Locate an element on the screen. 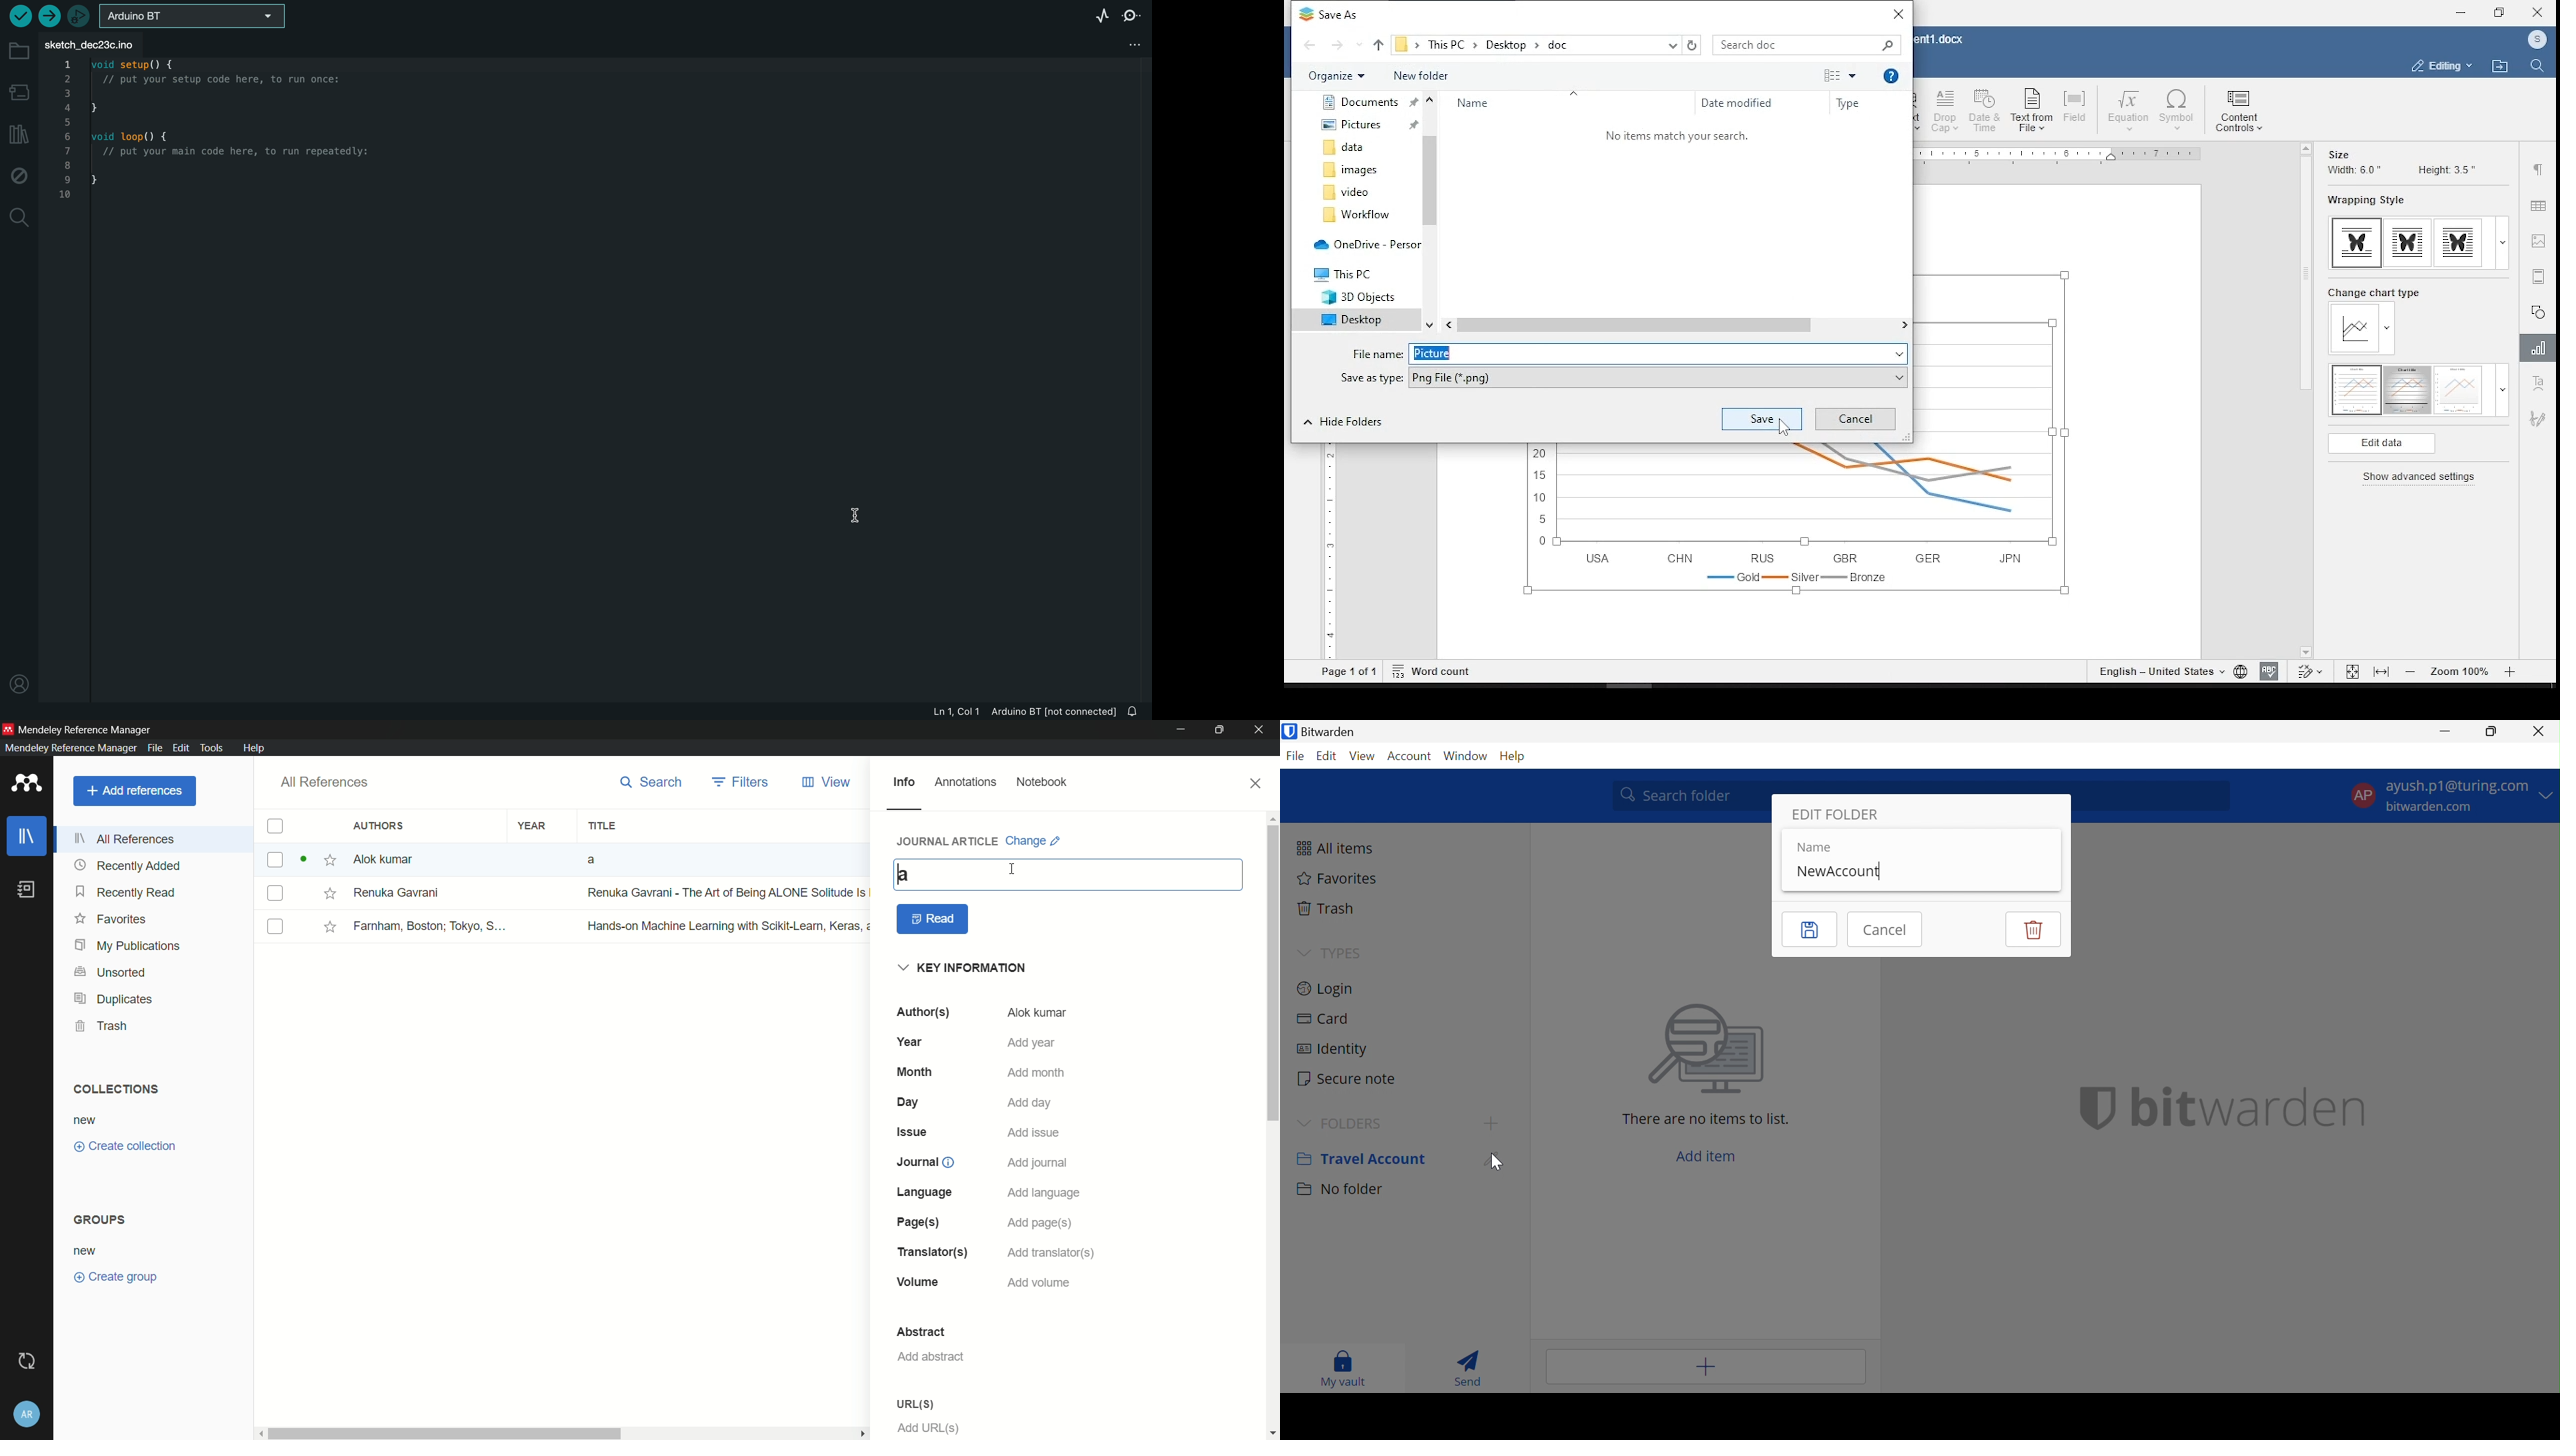 The width and height of the screenshot is (2576, 1456). upload is located at coordinates (53, 16).